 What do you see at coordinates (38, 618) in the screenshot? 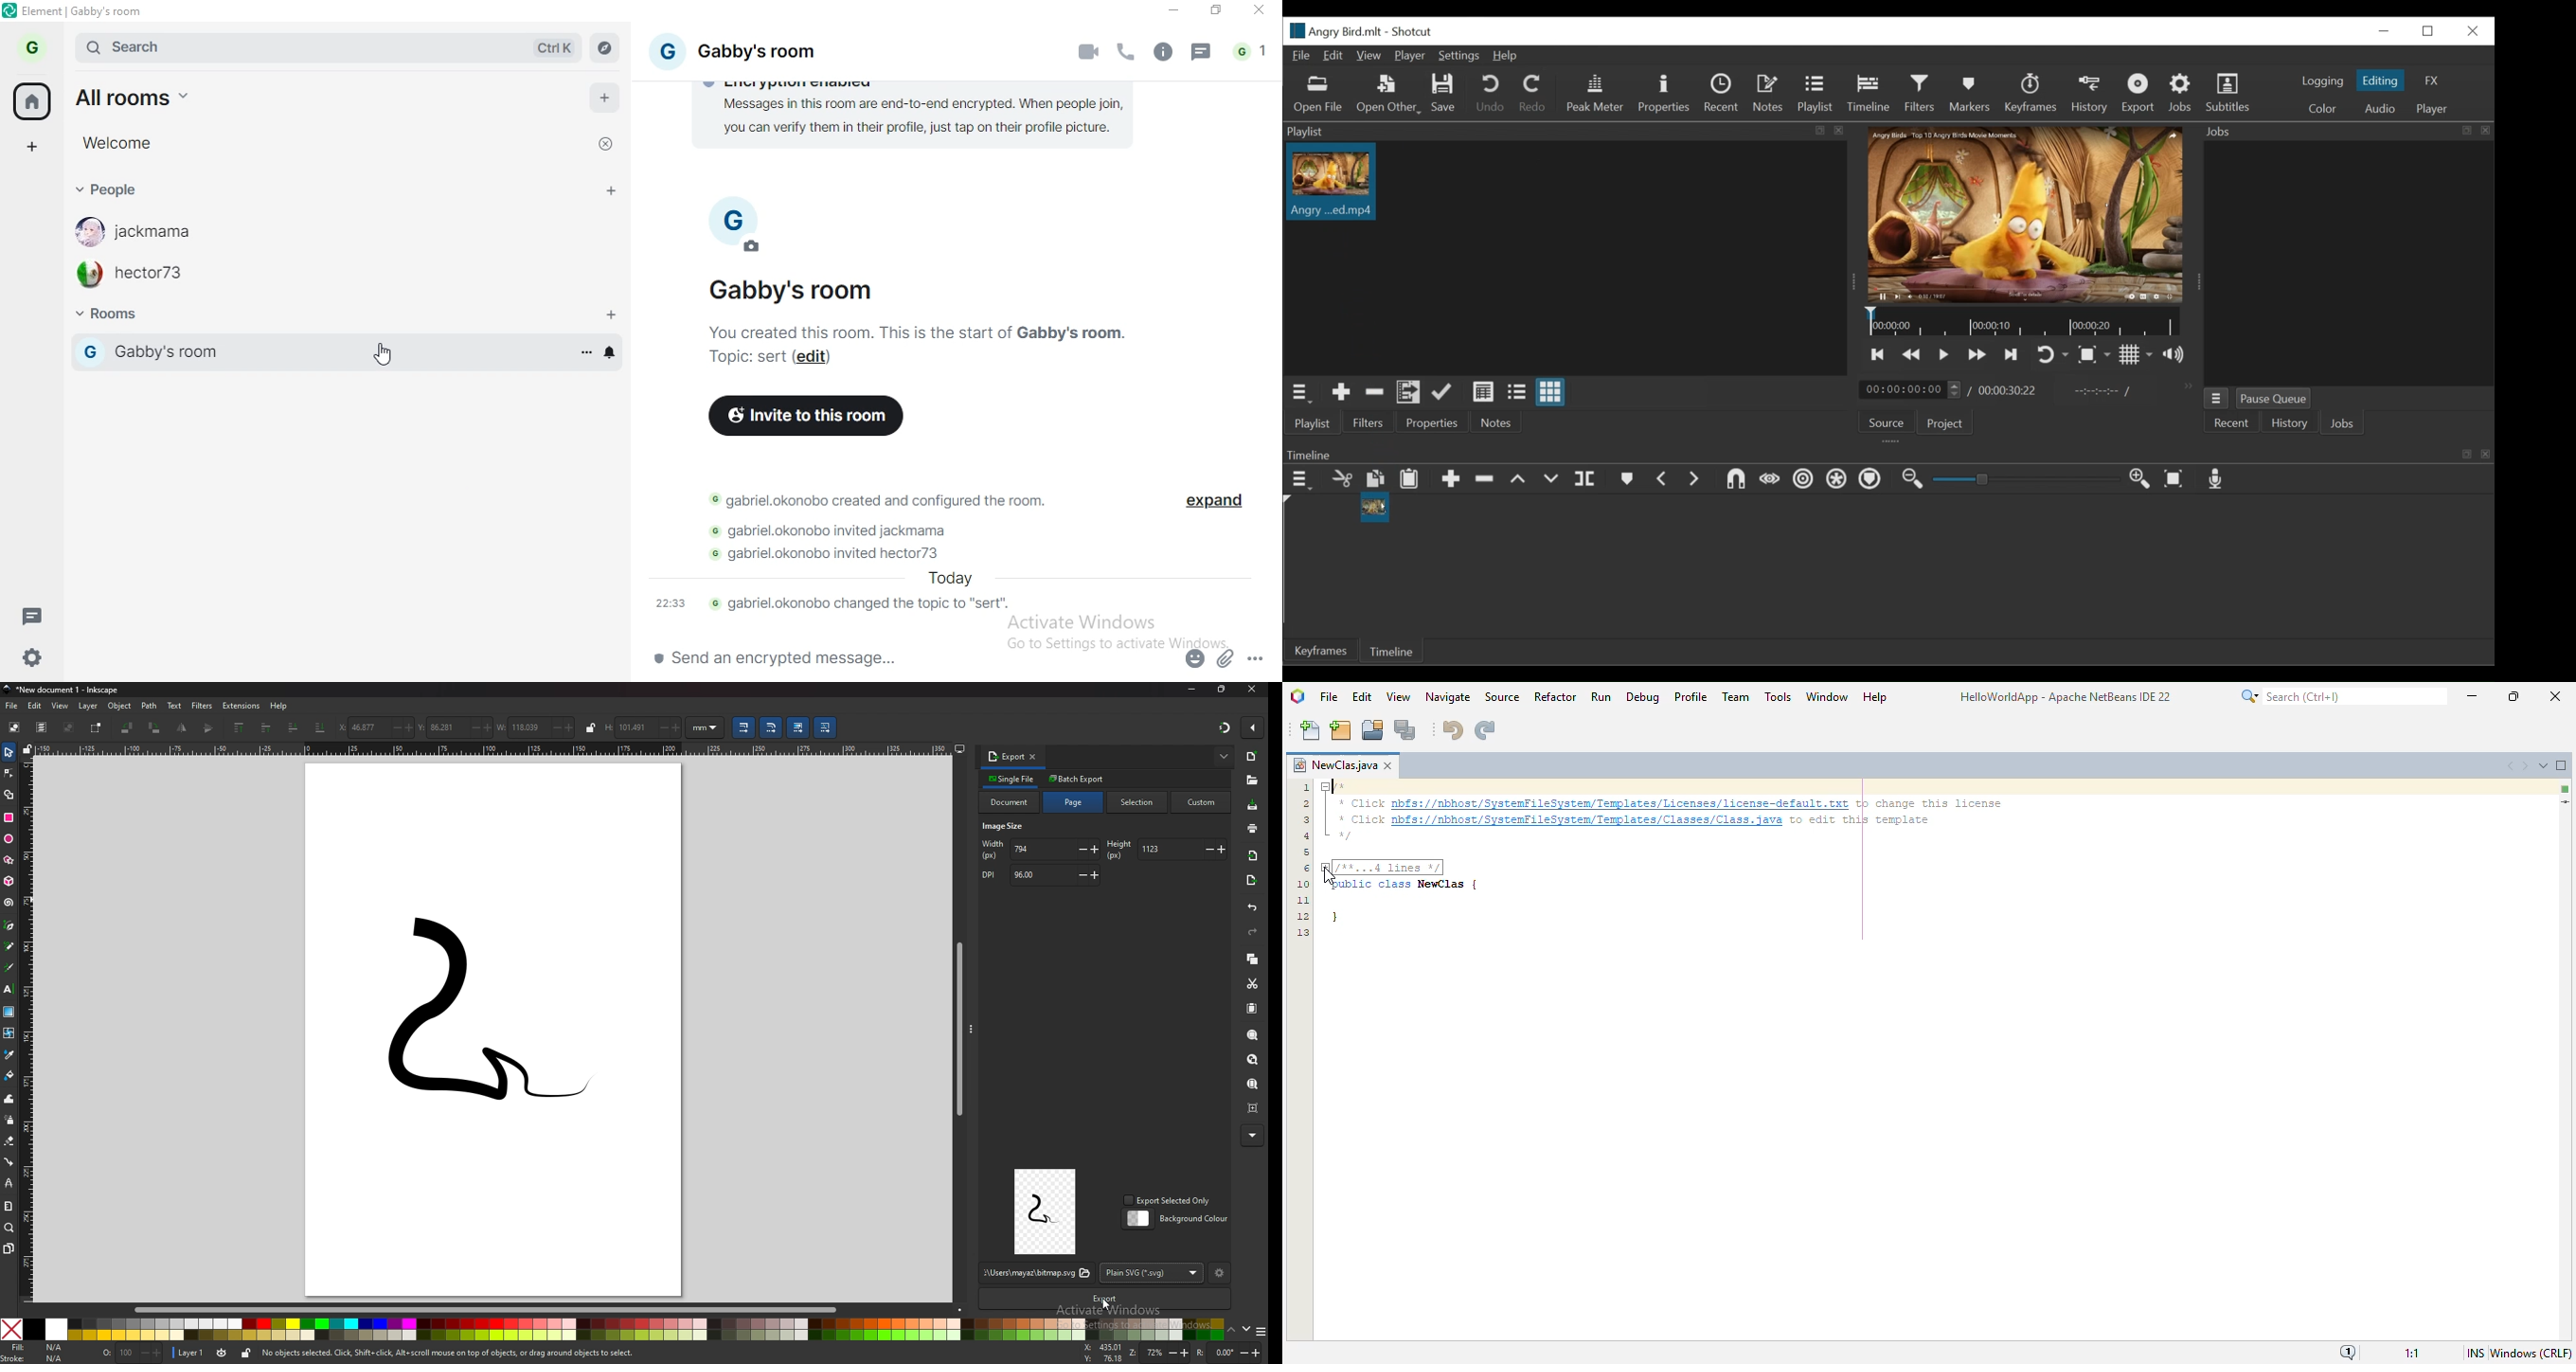
I see `message` at bounding box center [38, 618].